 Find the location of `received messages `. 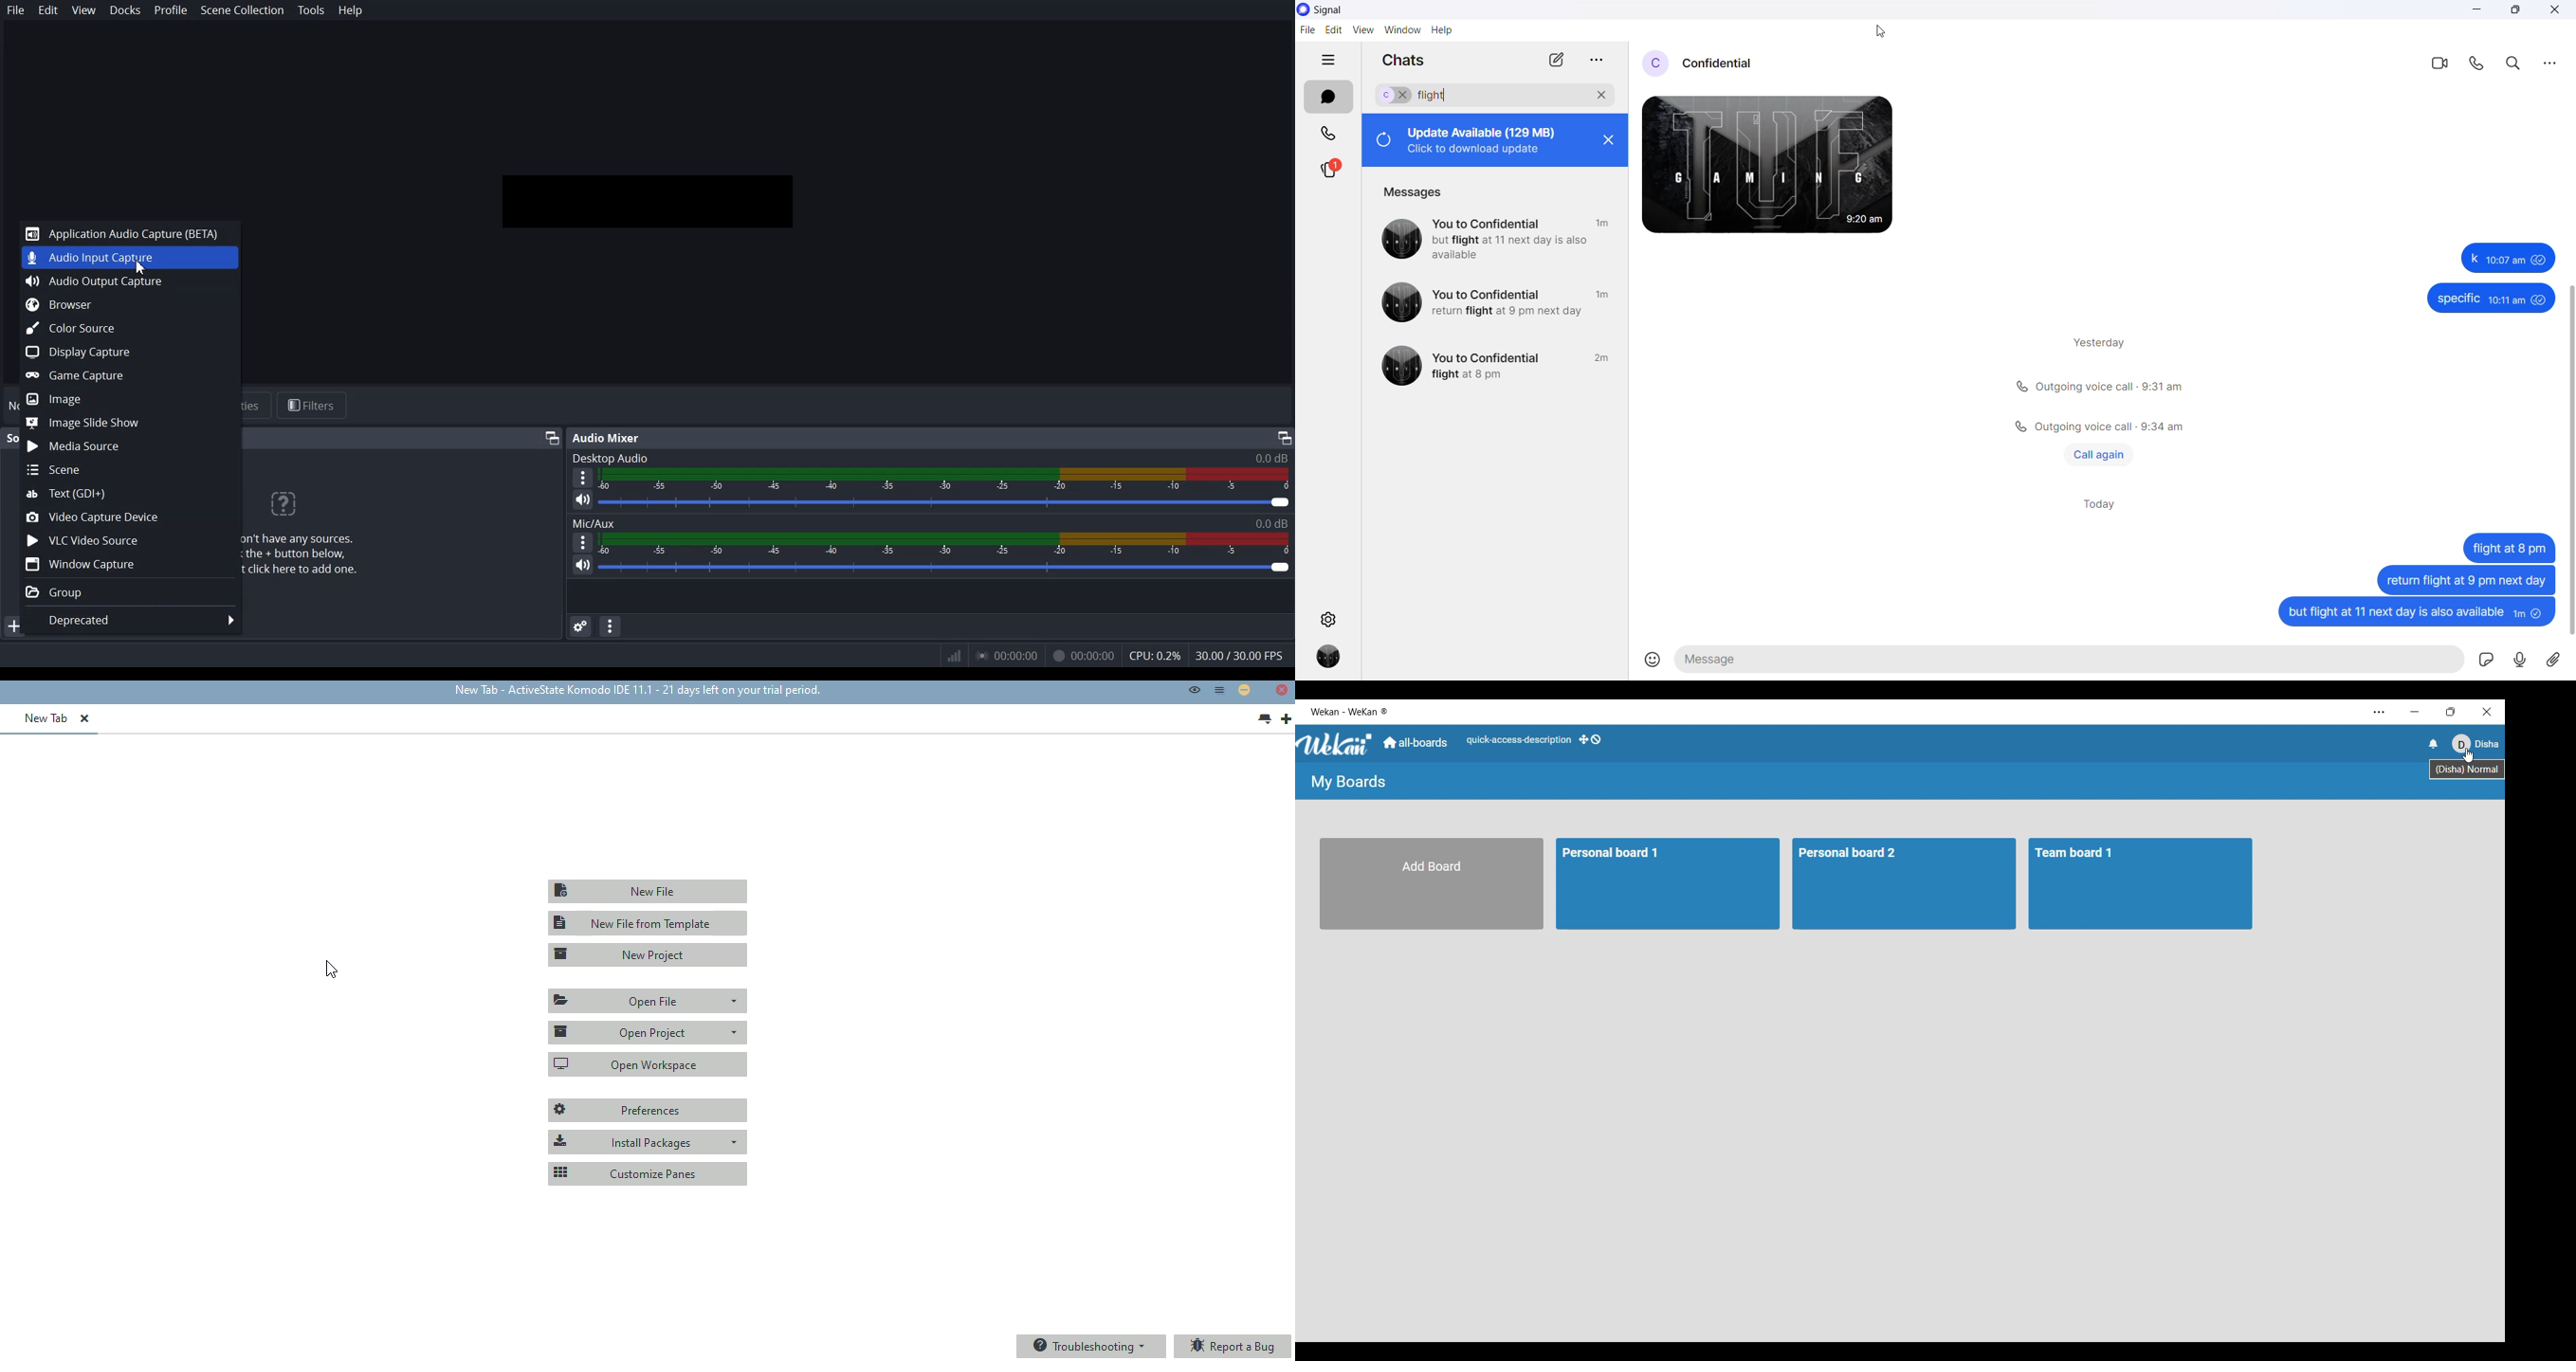

received messages  is located at coordinates (1783, 169).